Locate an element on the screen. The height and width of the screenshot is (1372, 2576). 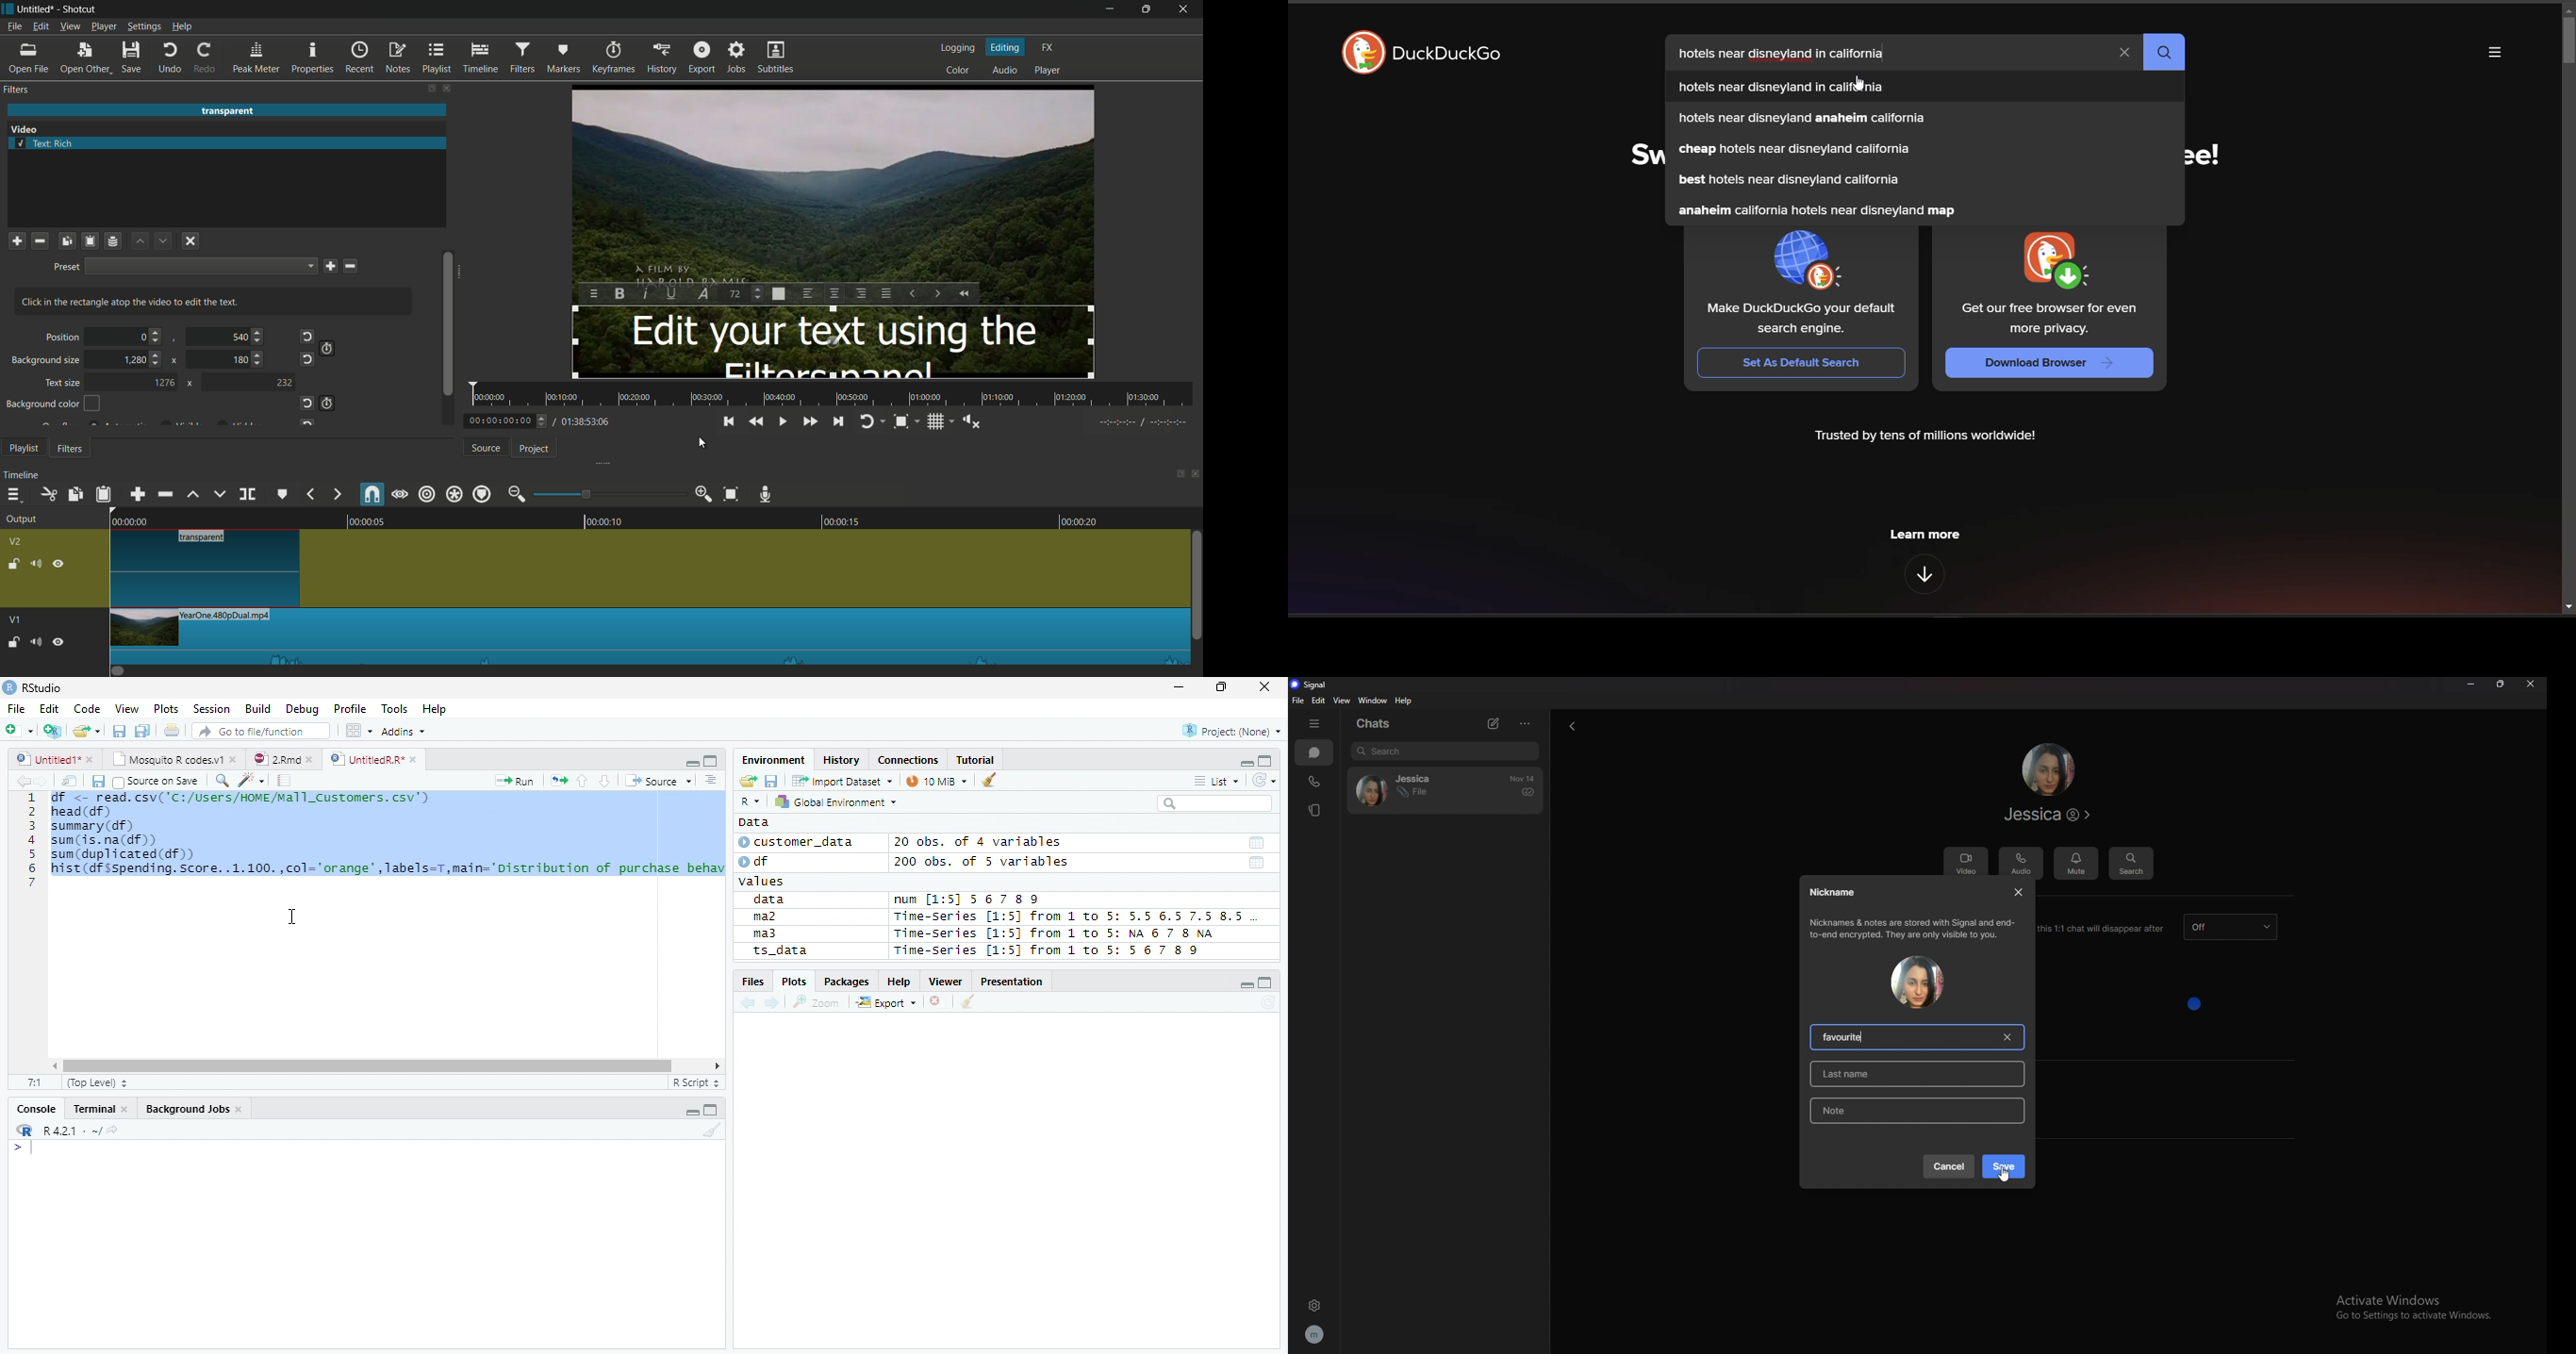
close timeline is located at coordinates (1196, 476).